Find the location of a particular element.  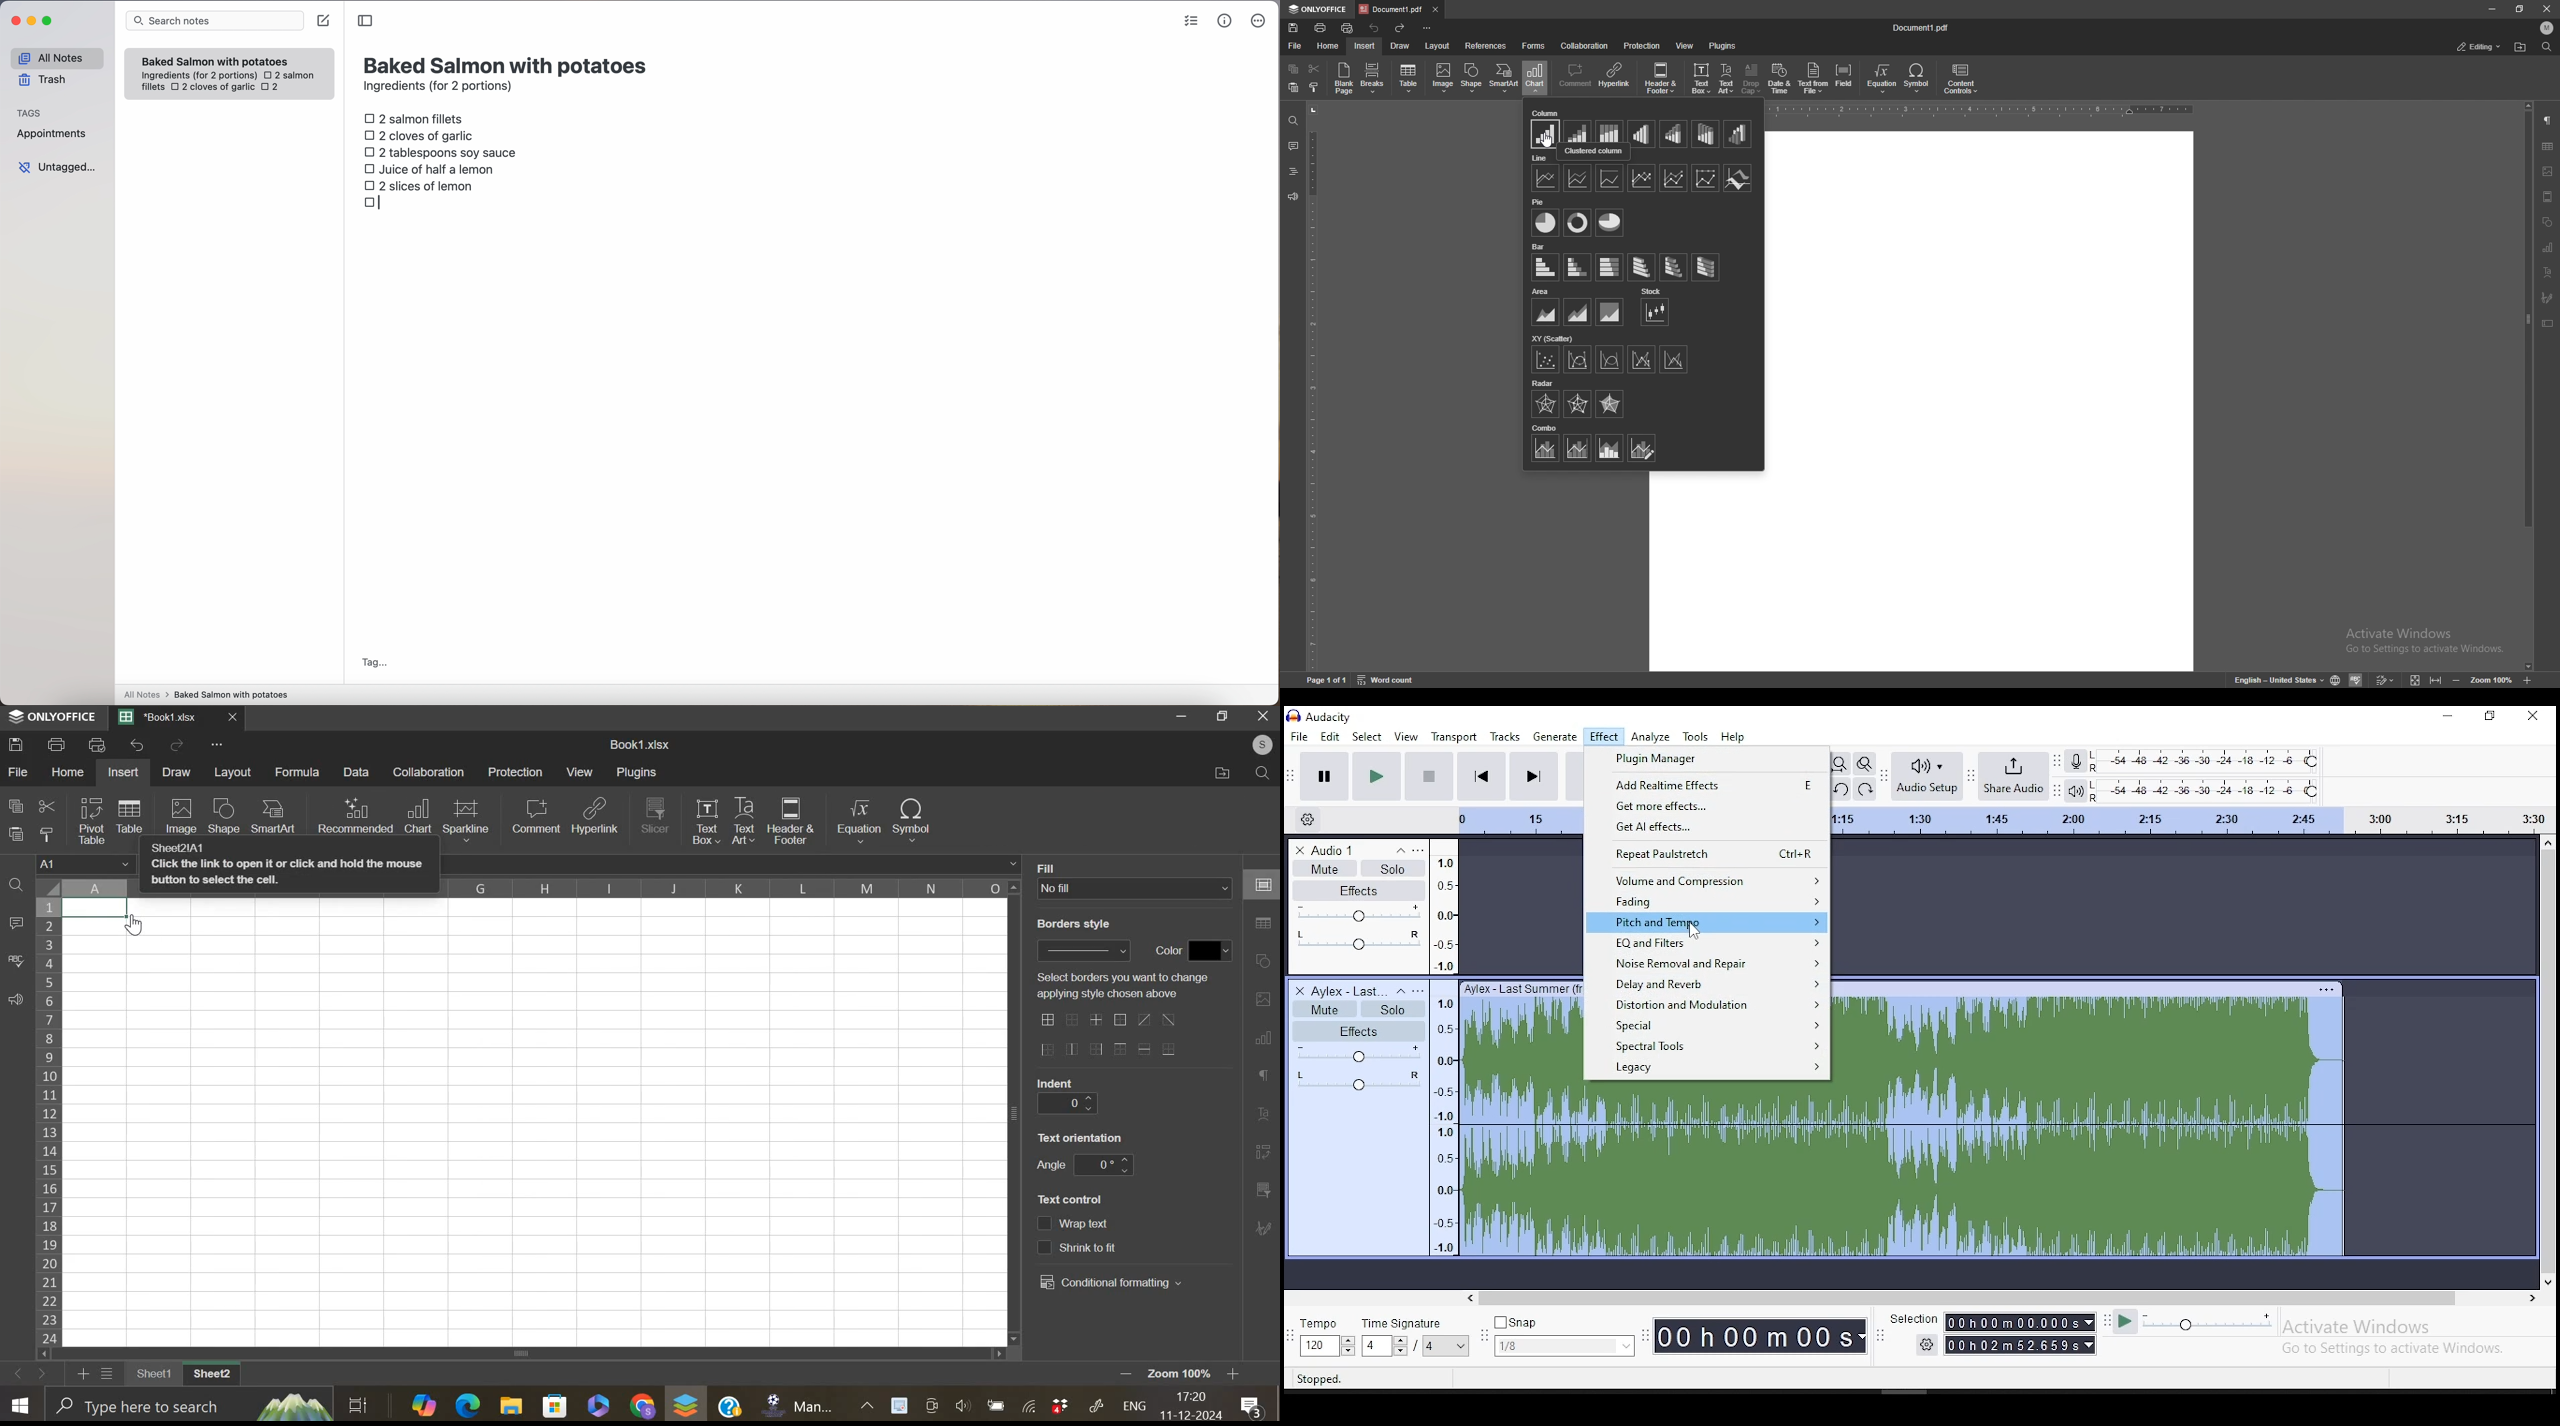

open menu is located at coordinates (1423, 851).